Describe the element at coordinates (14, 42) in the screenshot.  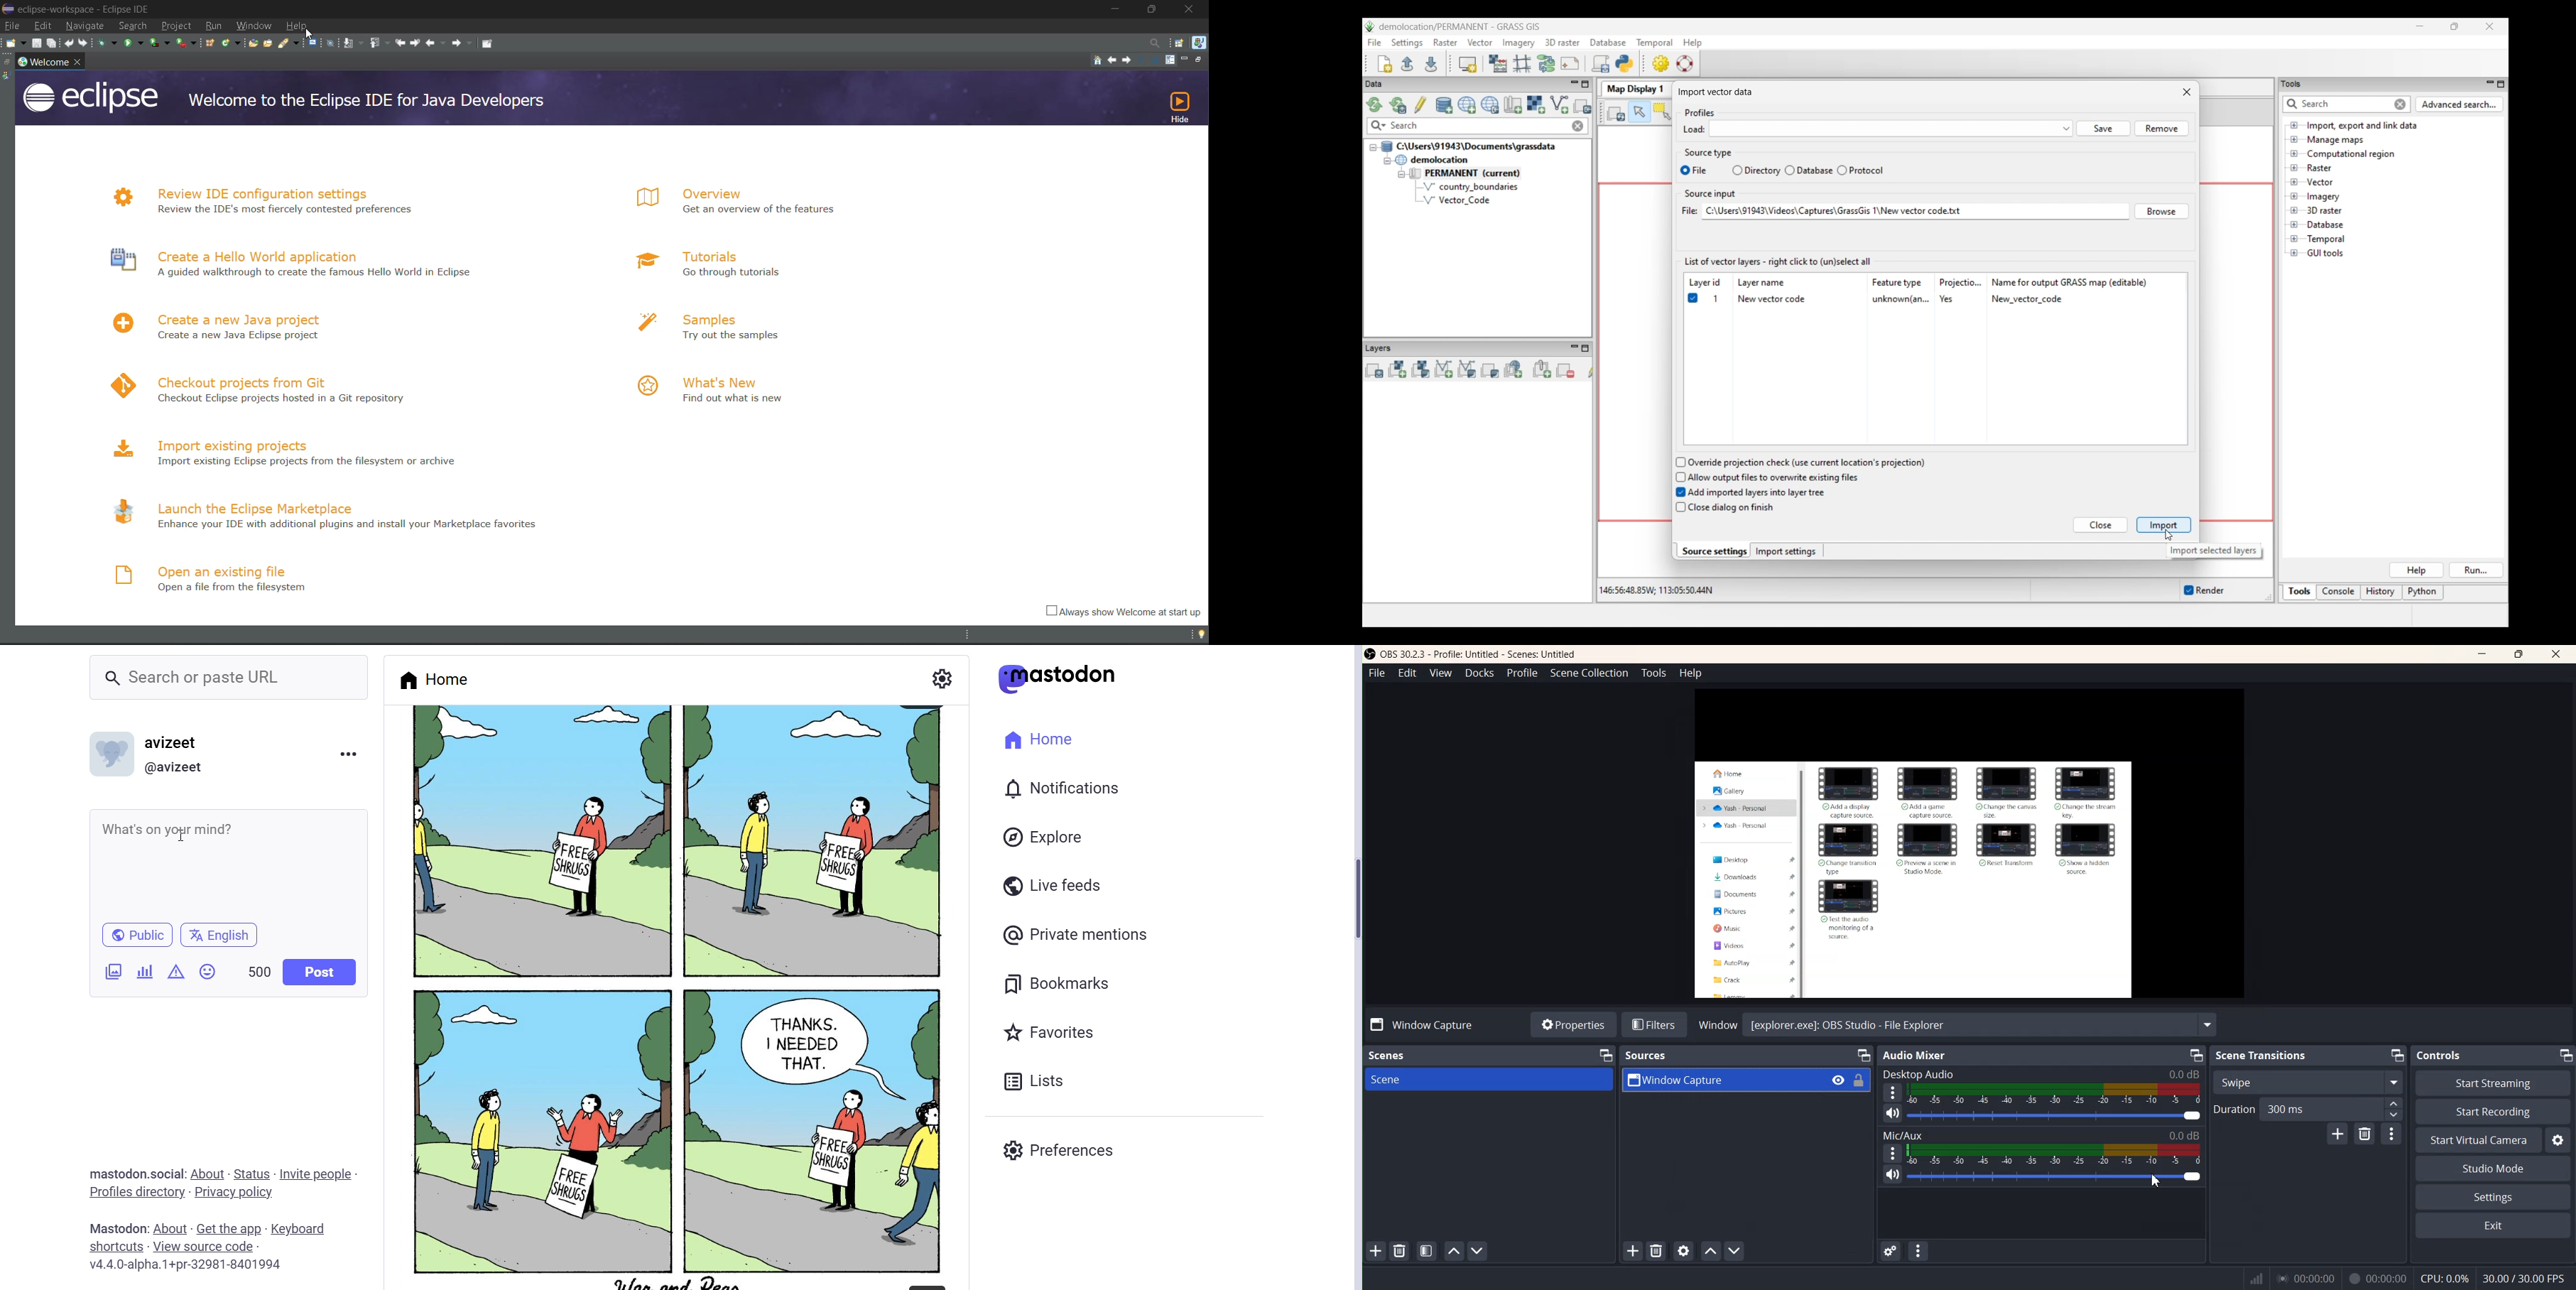
I see `new` at that location.